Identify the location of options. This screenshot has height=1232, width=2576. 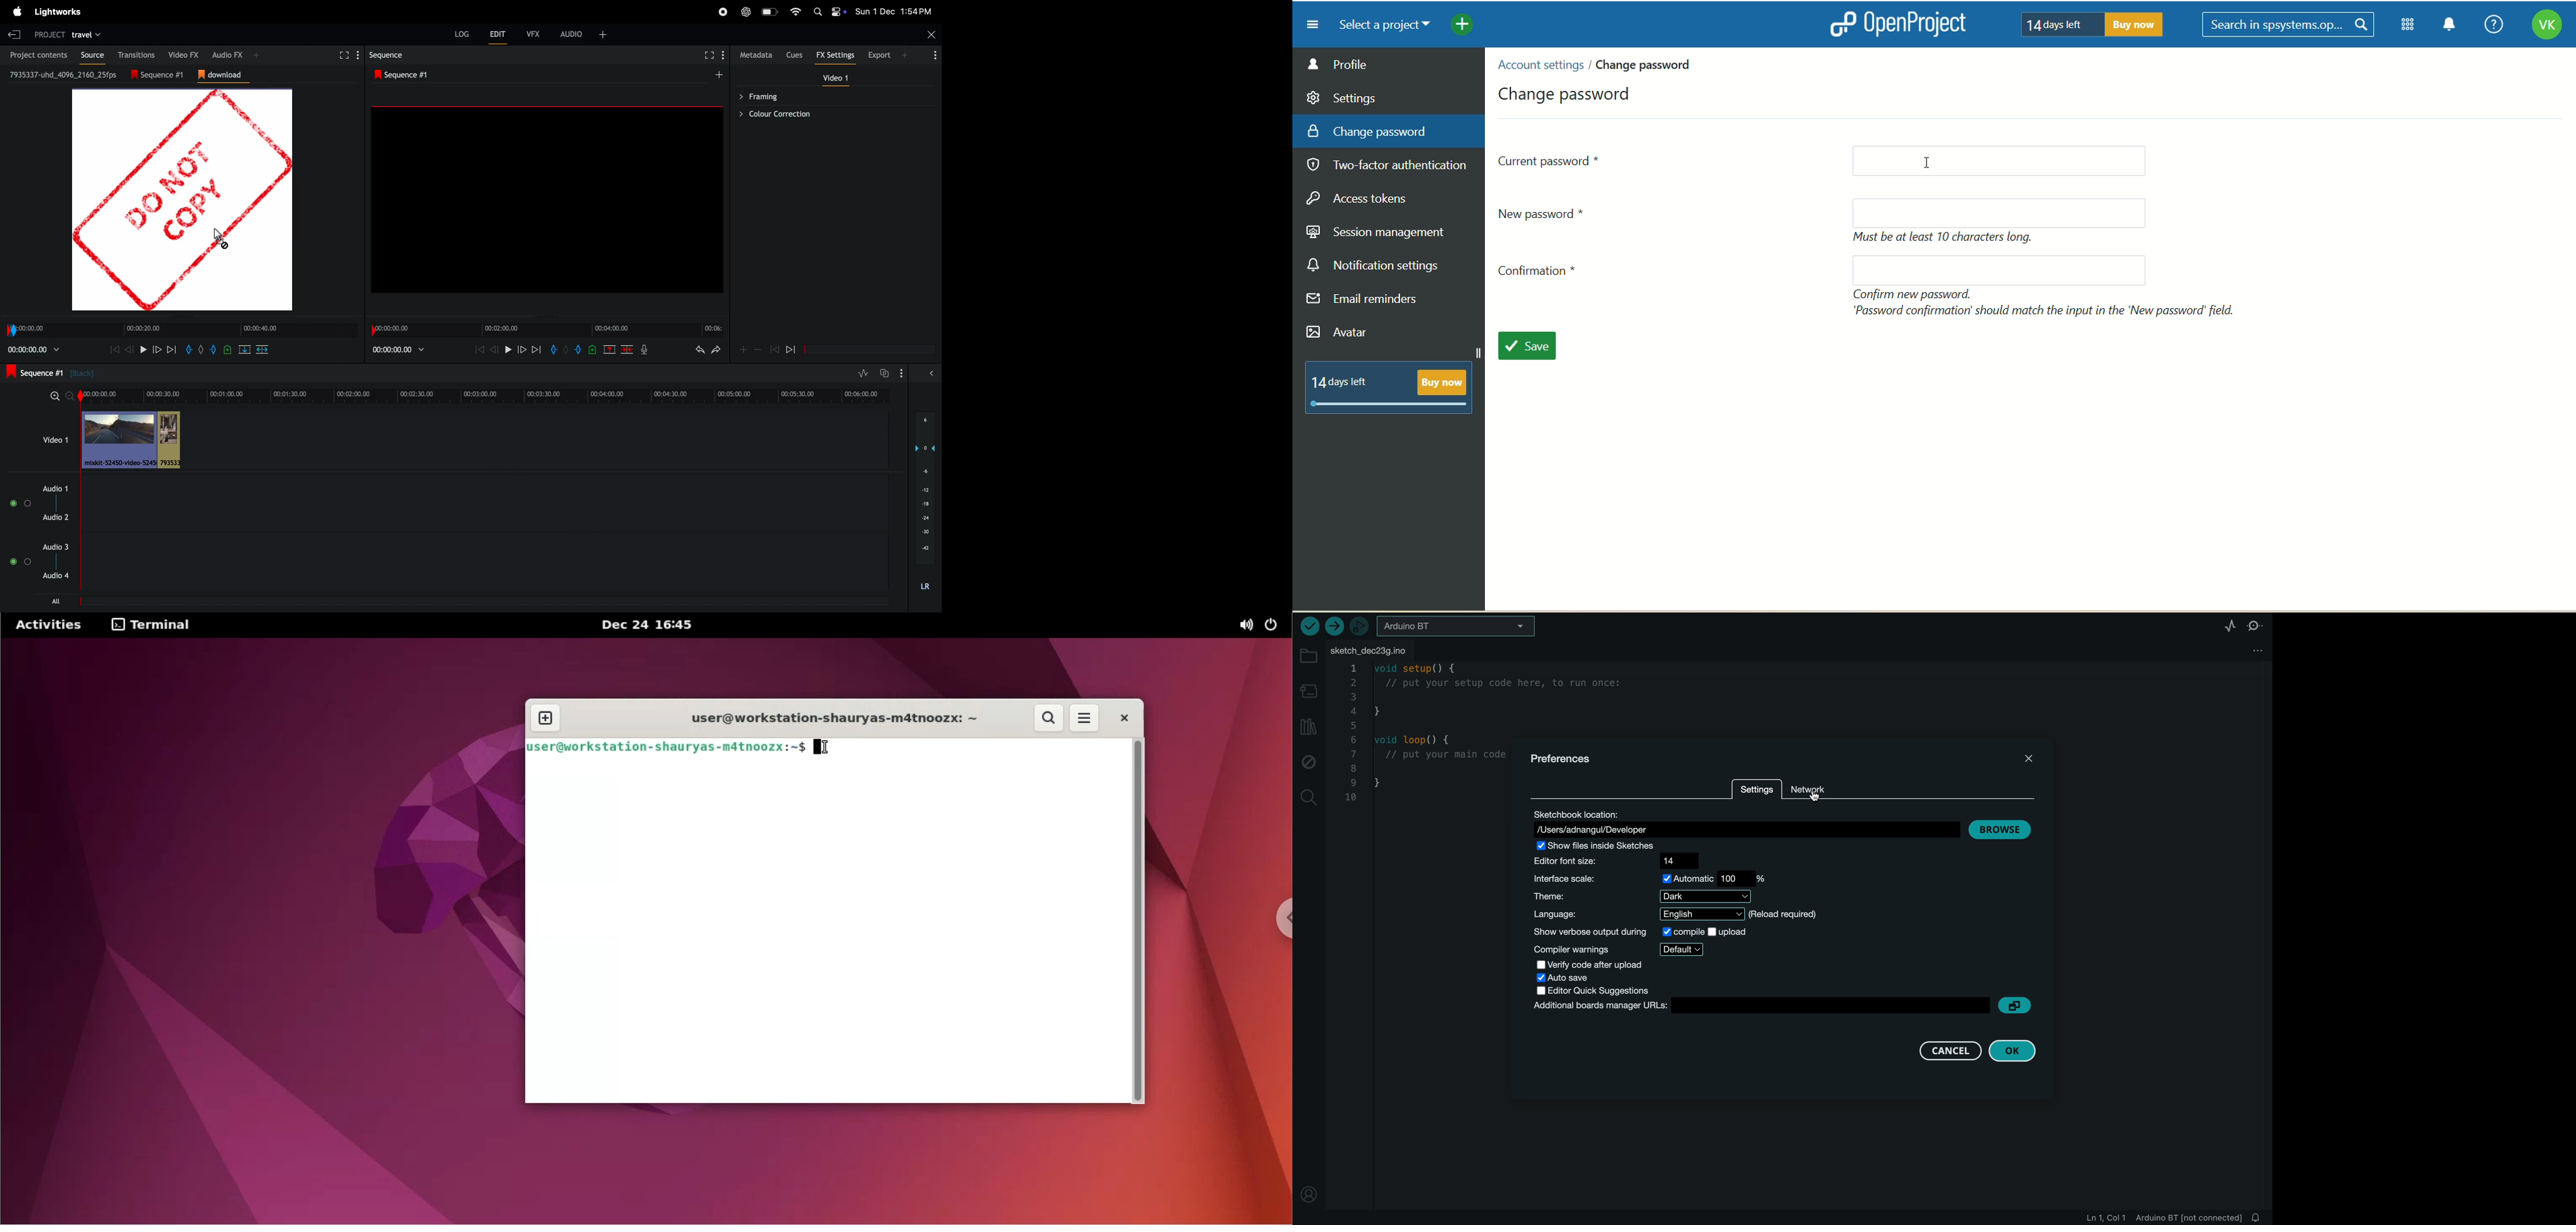
(20, 561).